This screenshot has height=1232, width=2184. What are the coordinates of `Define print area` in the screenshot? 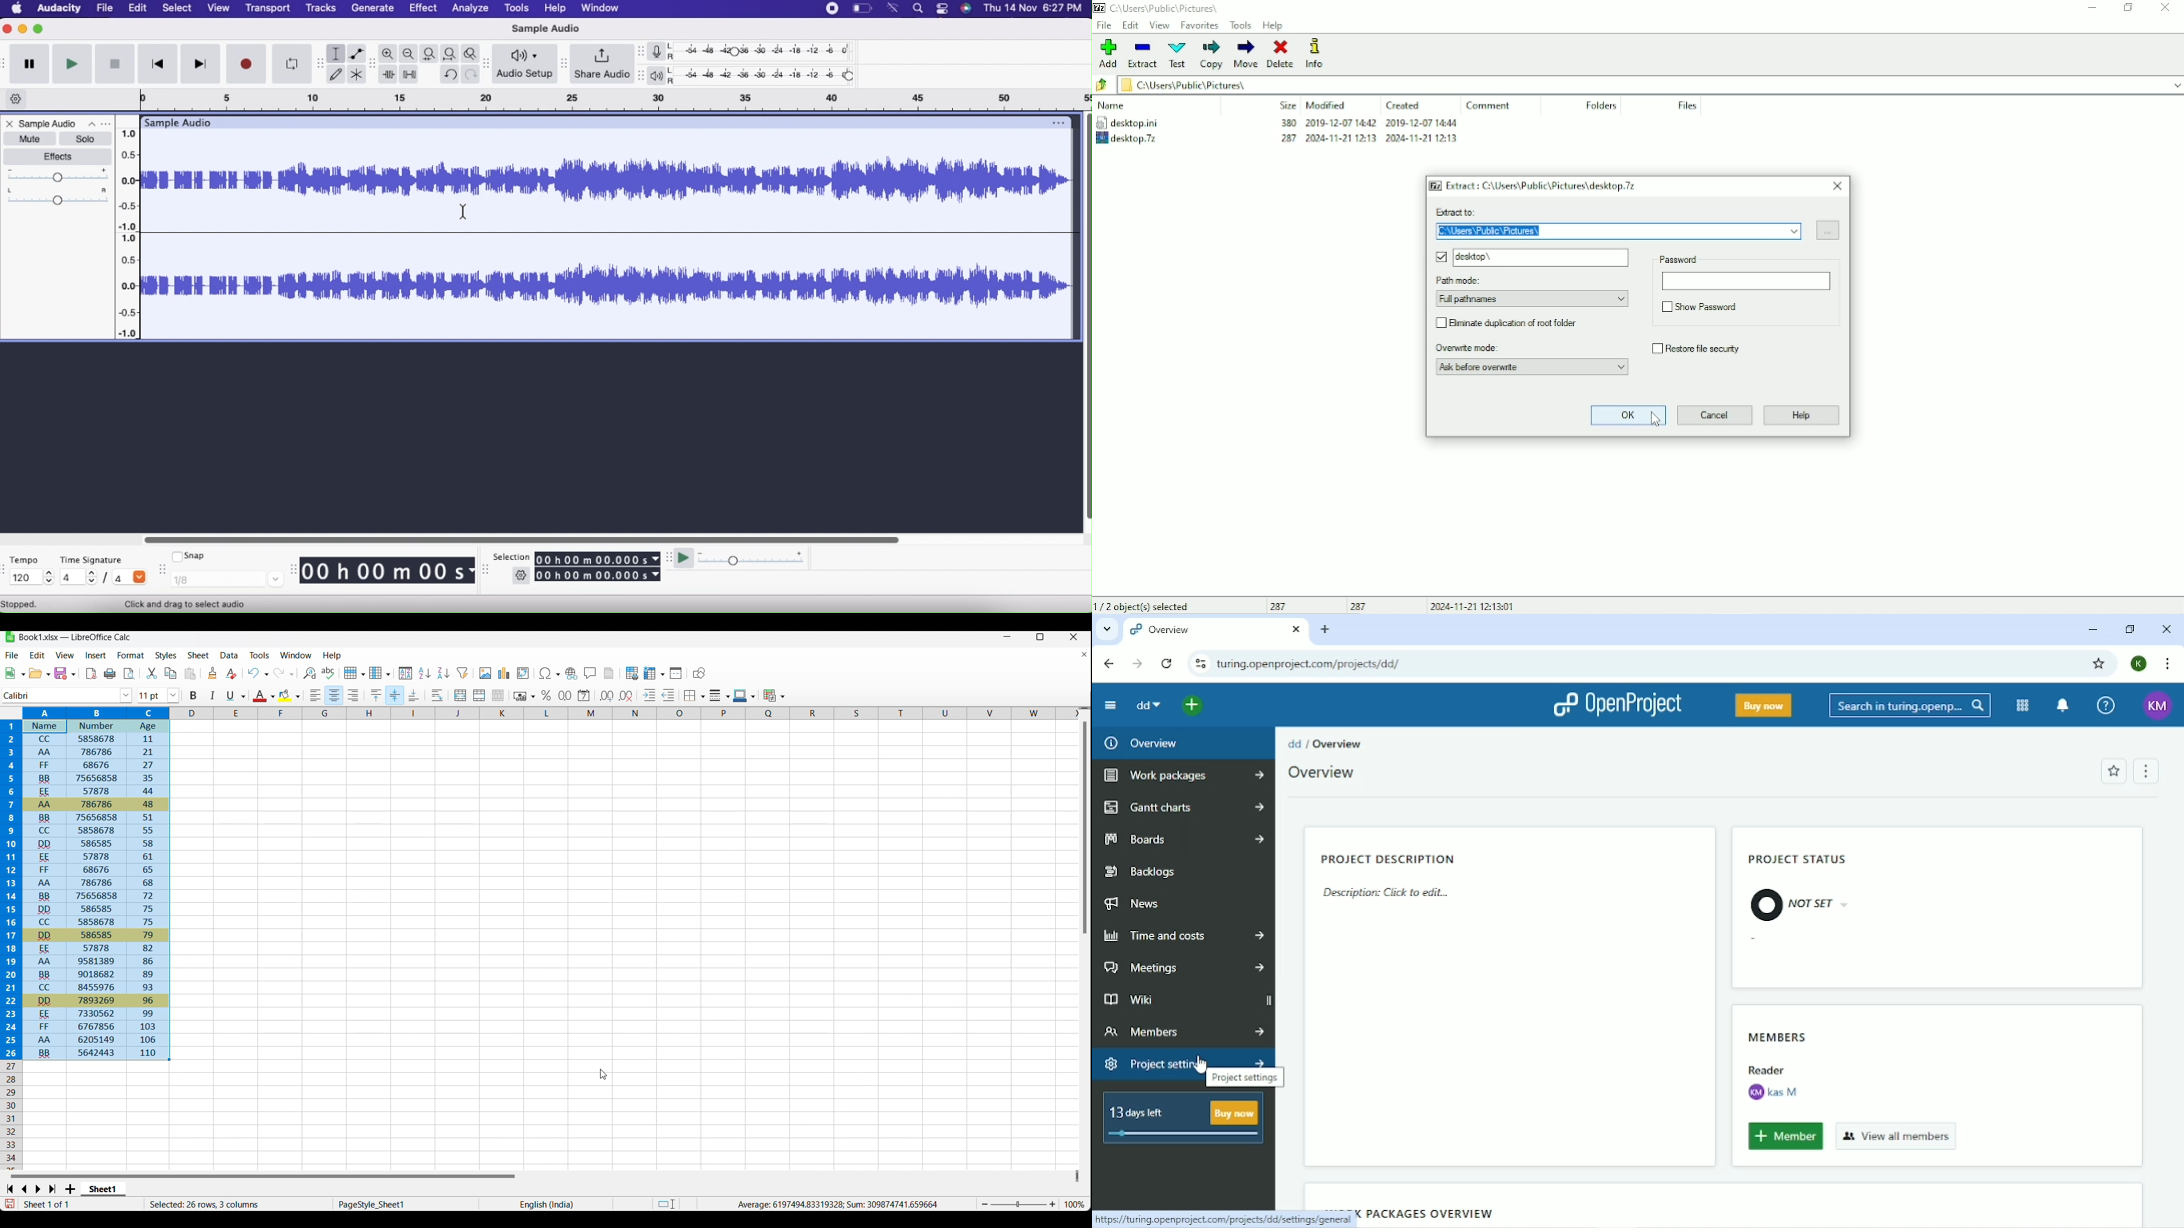 It's located at (633, 673).